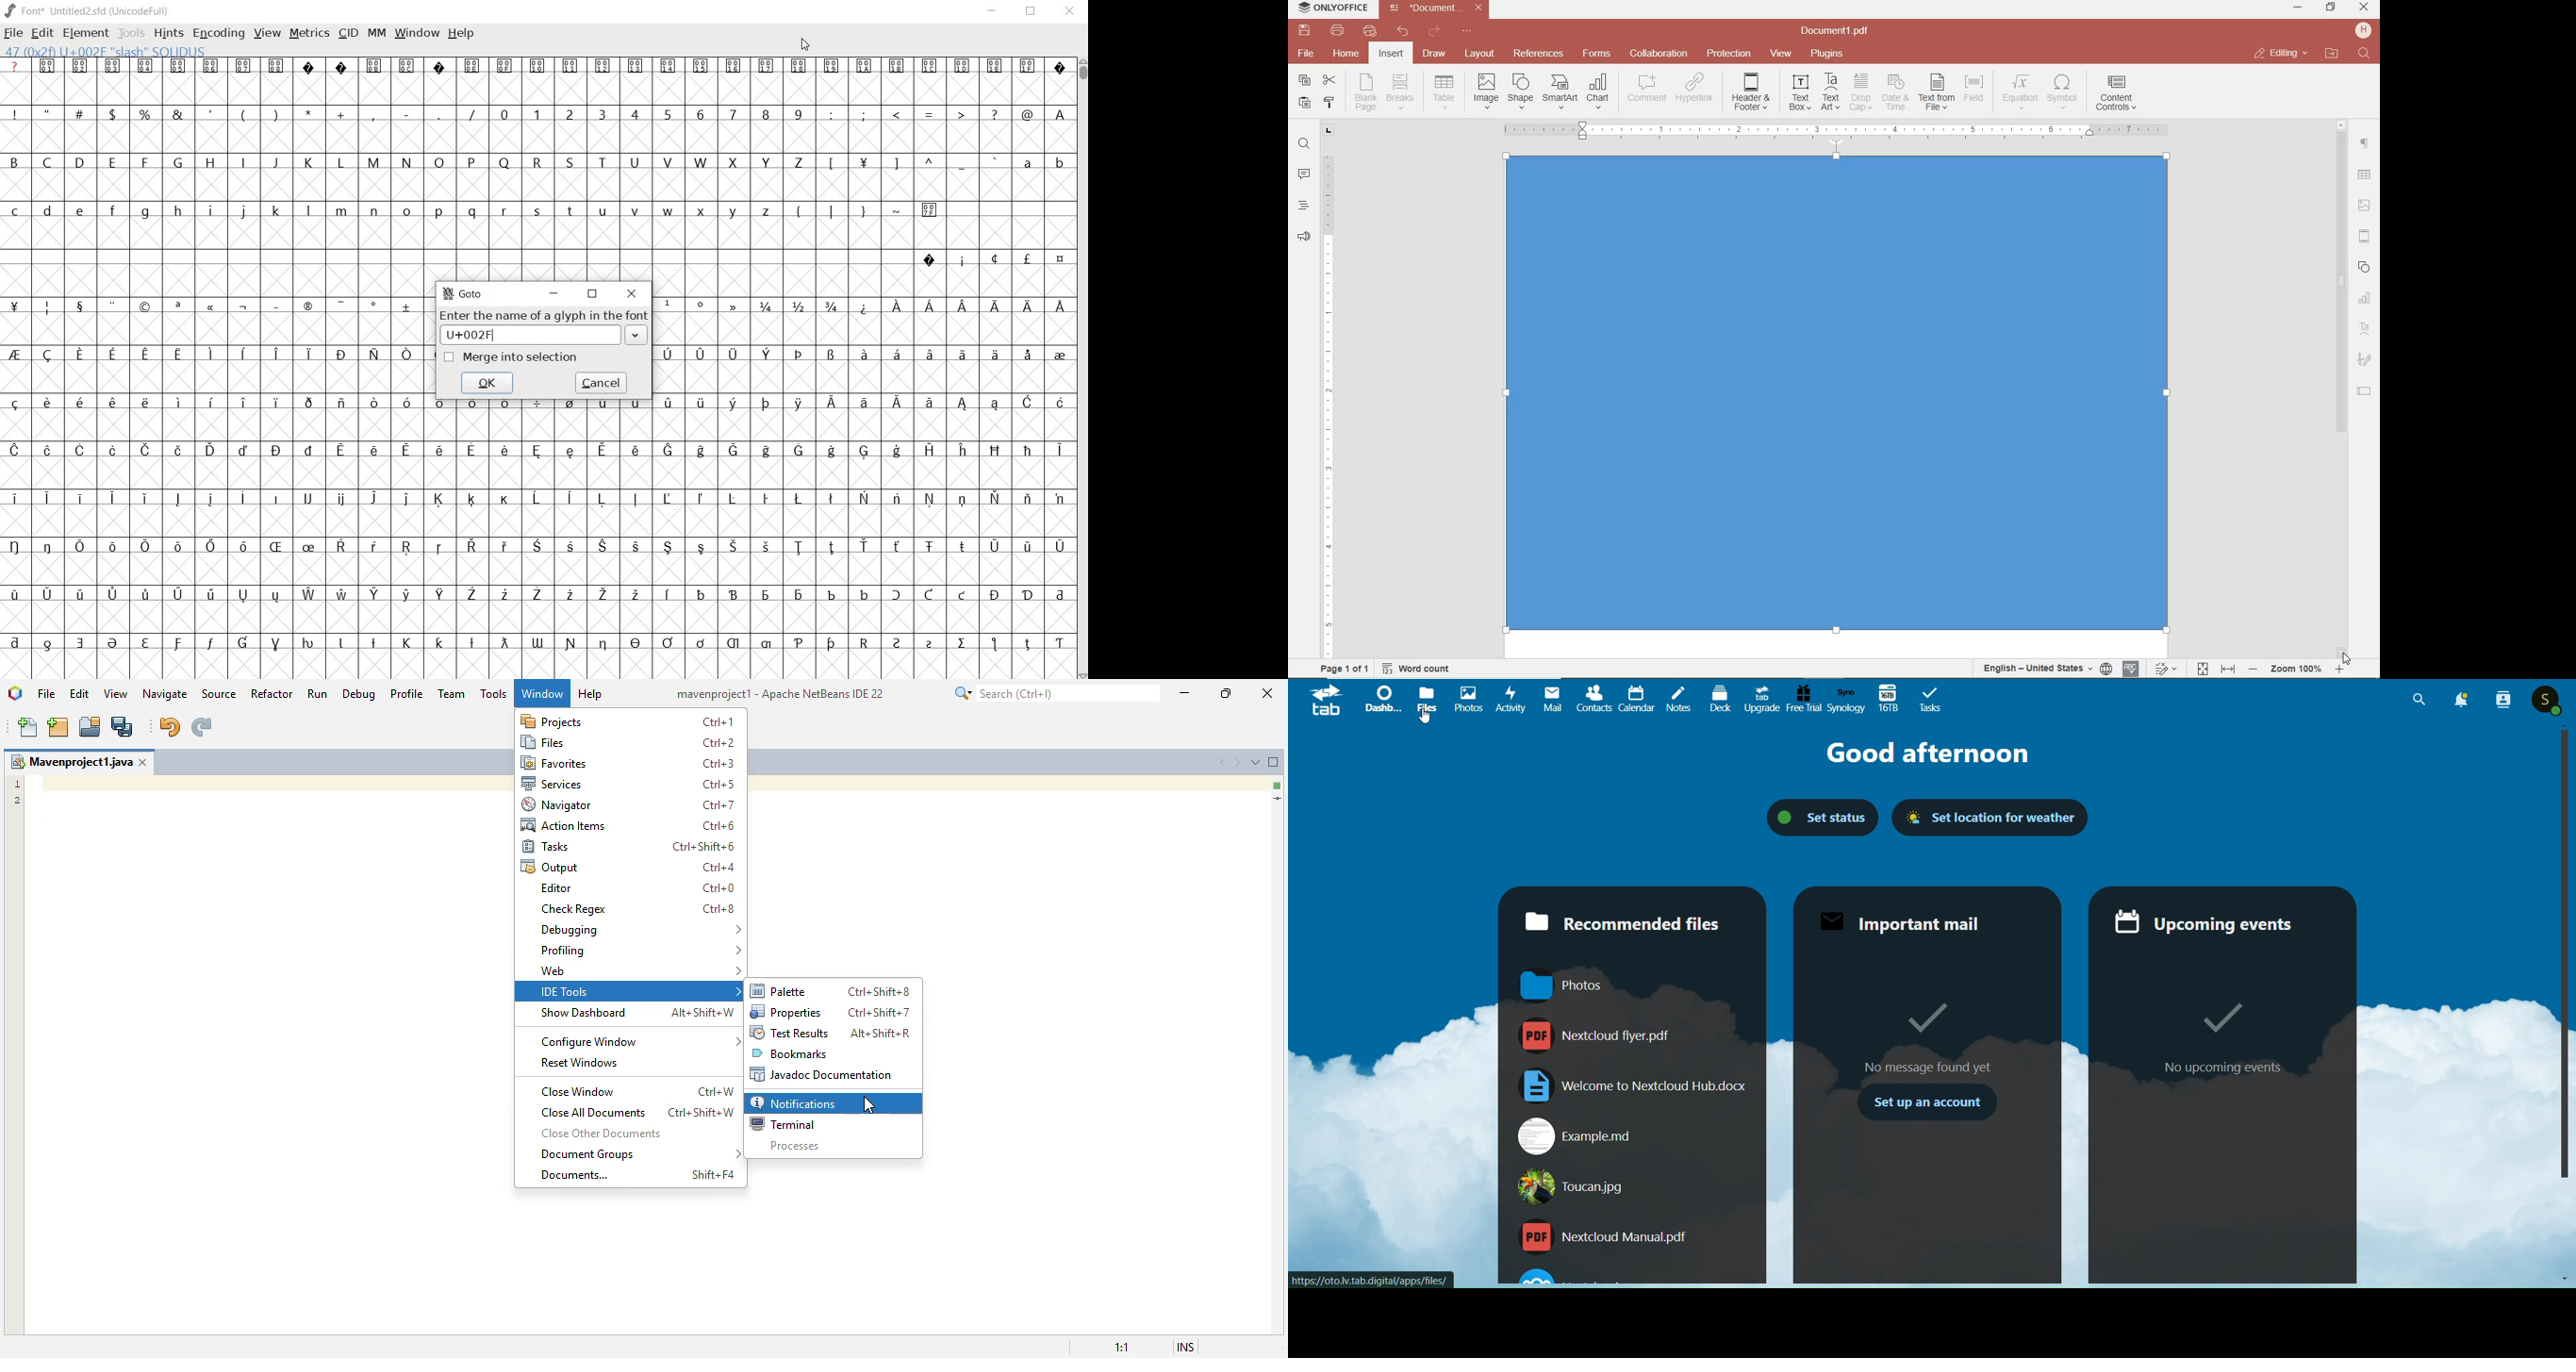 The image size is (2576, 1372). I want to click on feedback & support, so click(1304, 237).